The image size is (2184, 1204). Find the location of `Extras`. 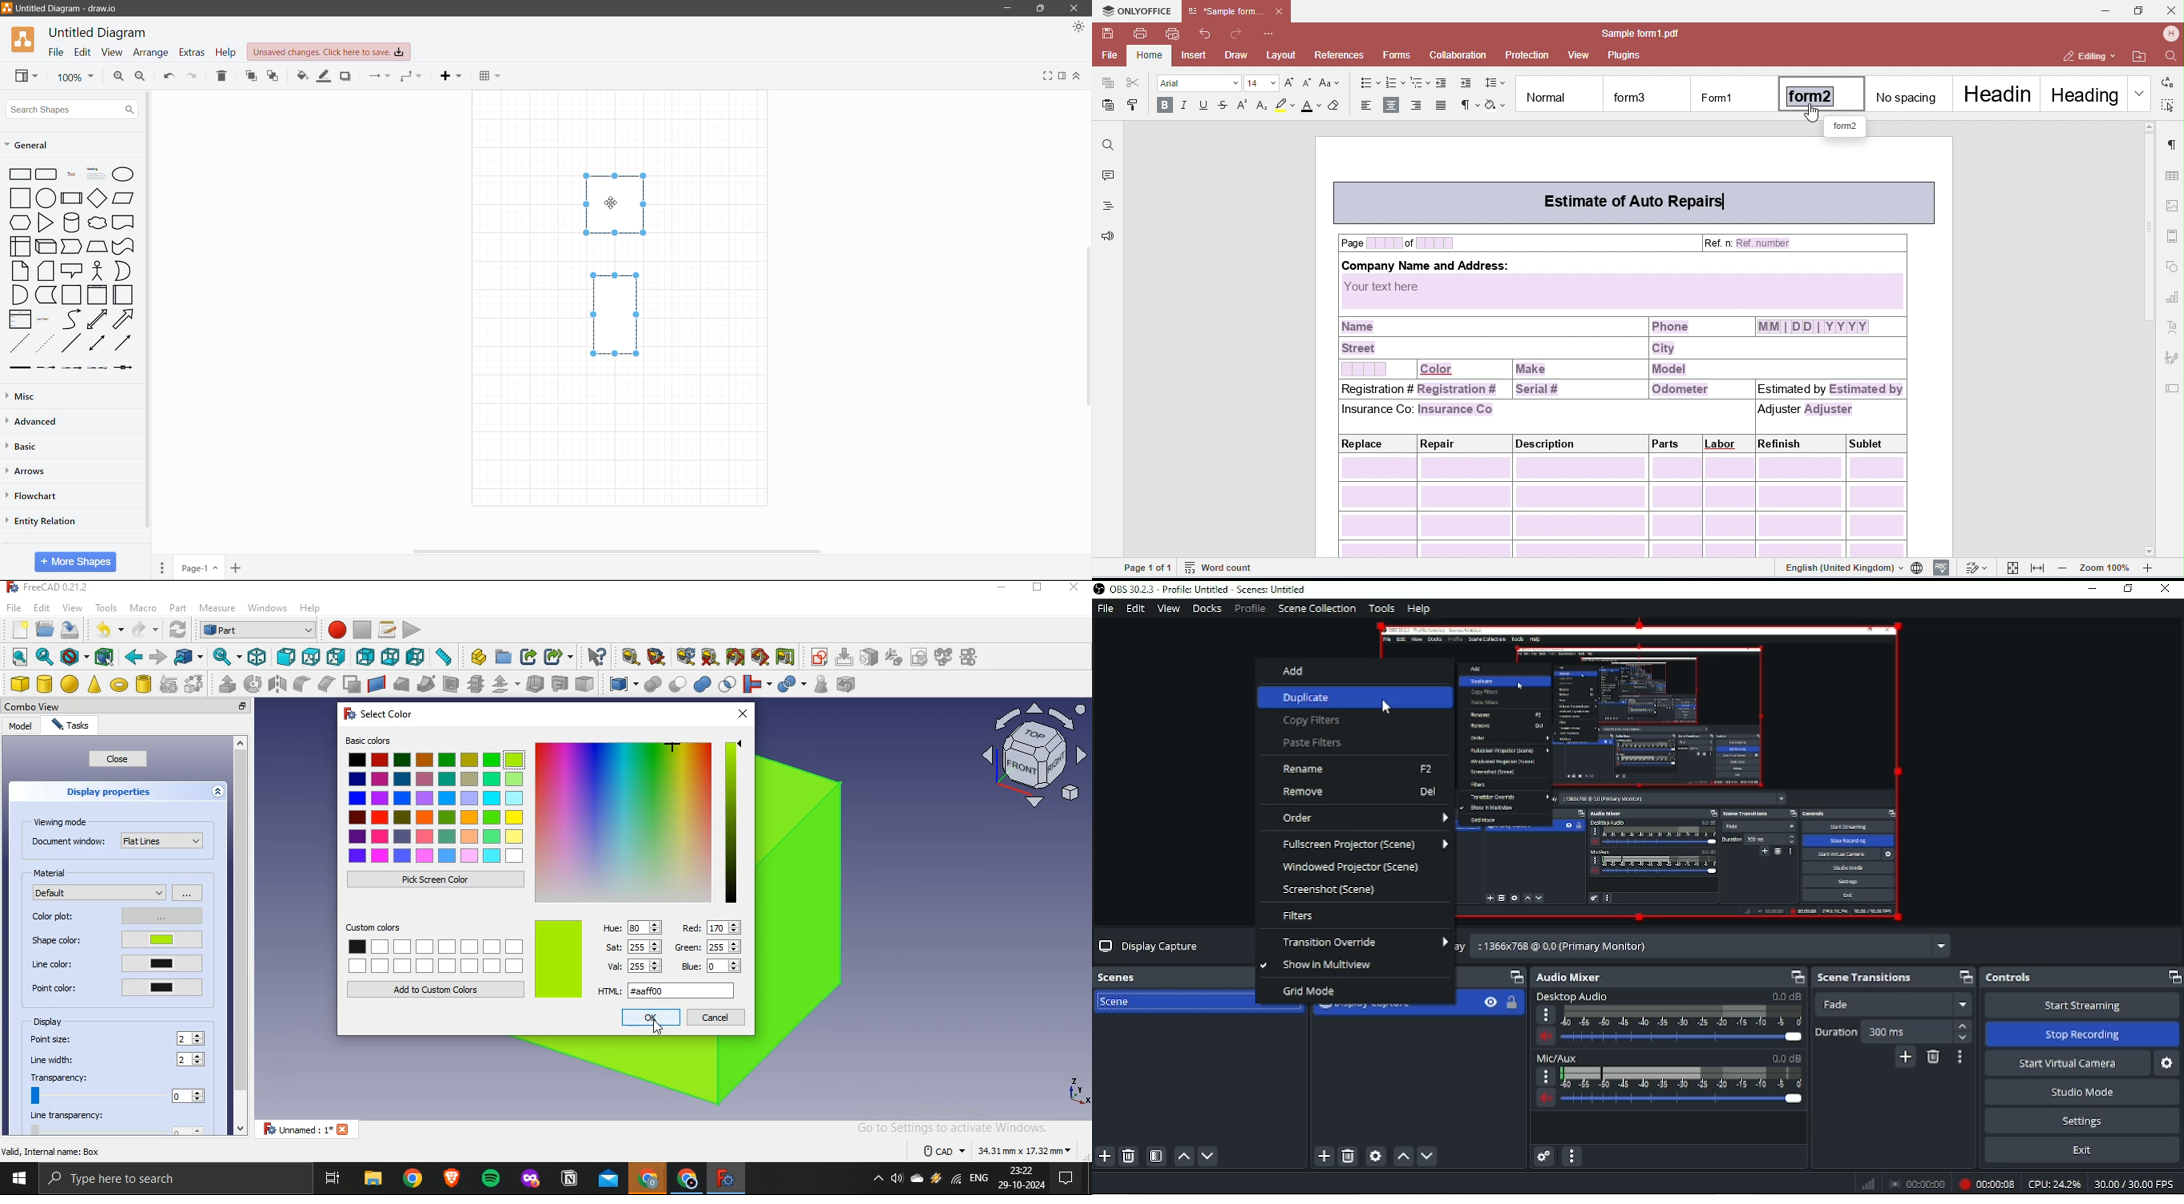

Extras is located at coordinates (192, 52).